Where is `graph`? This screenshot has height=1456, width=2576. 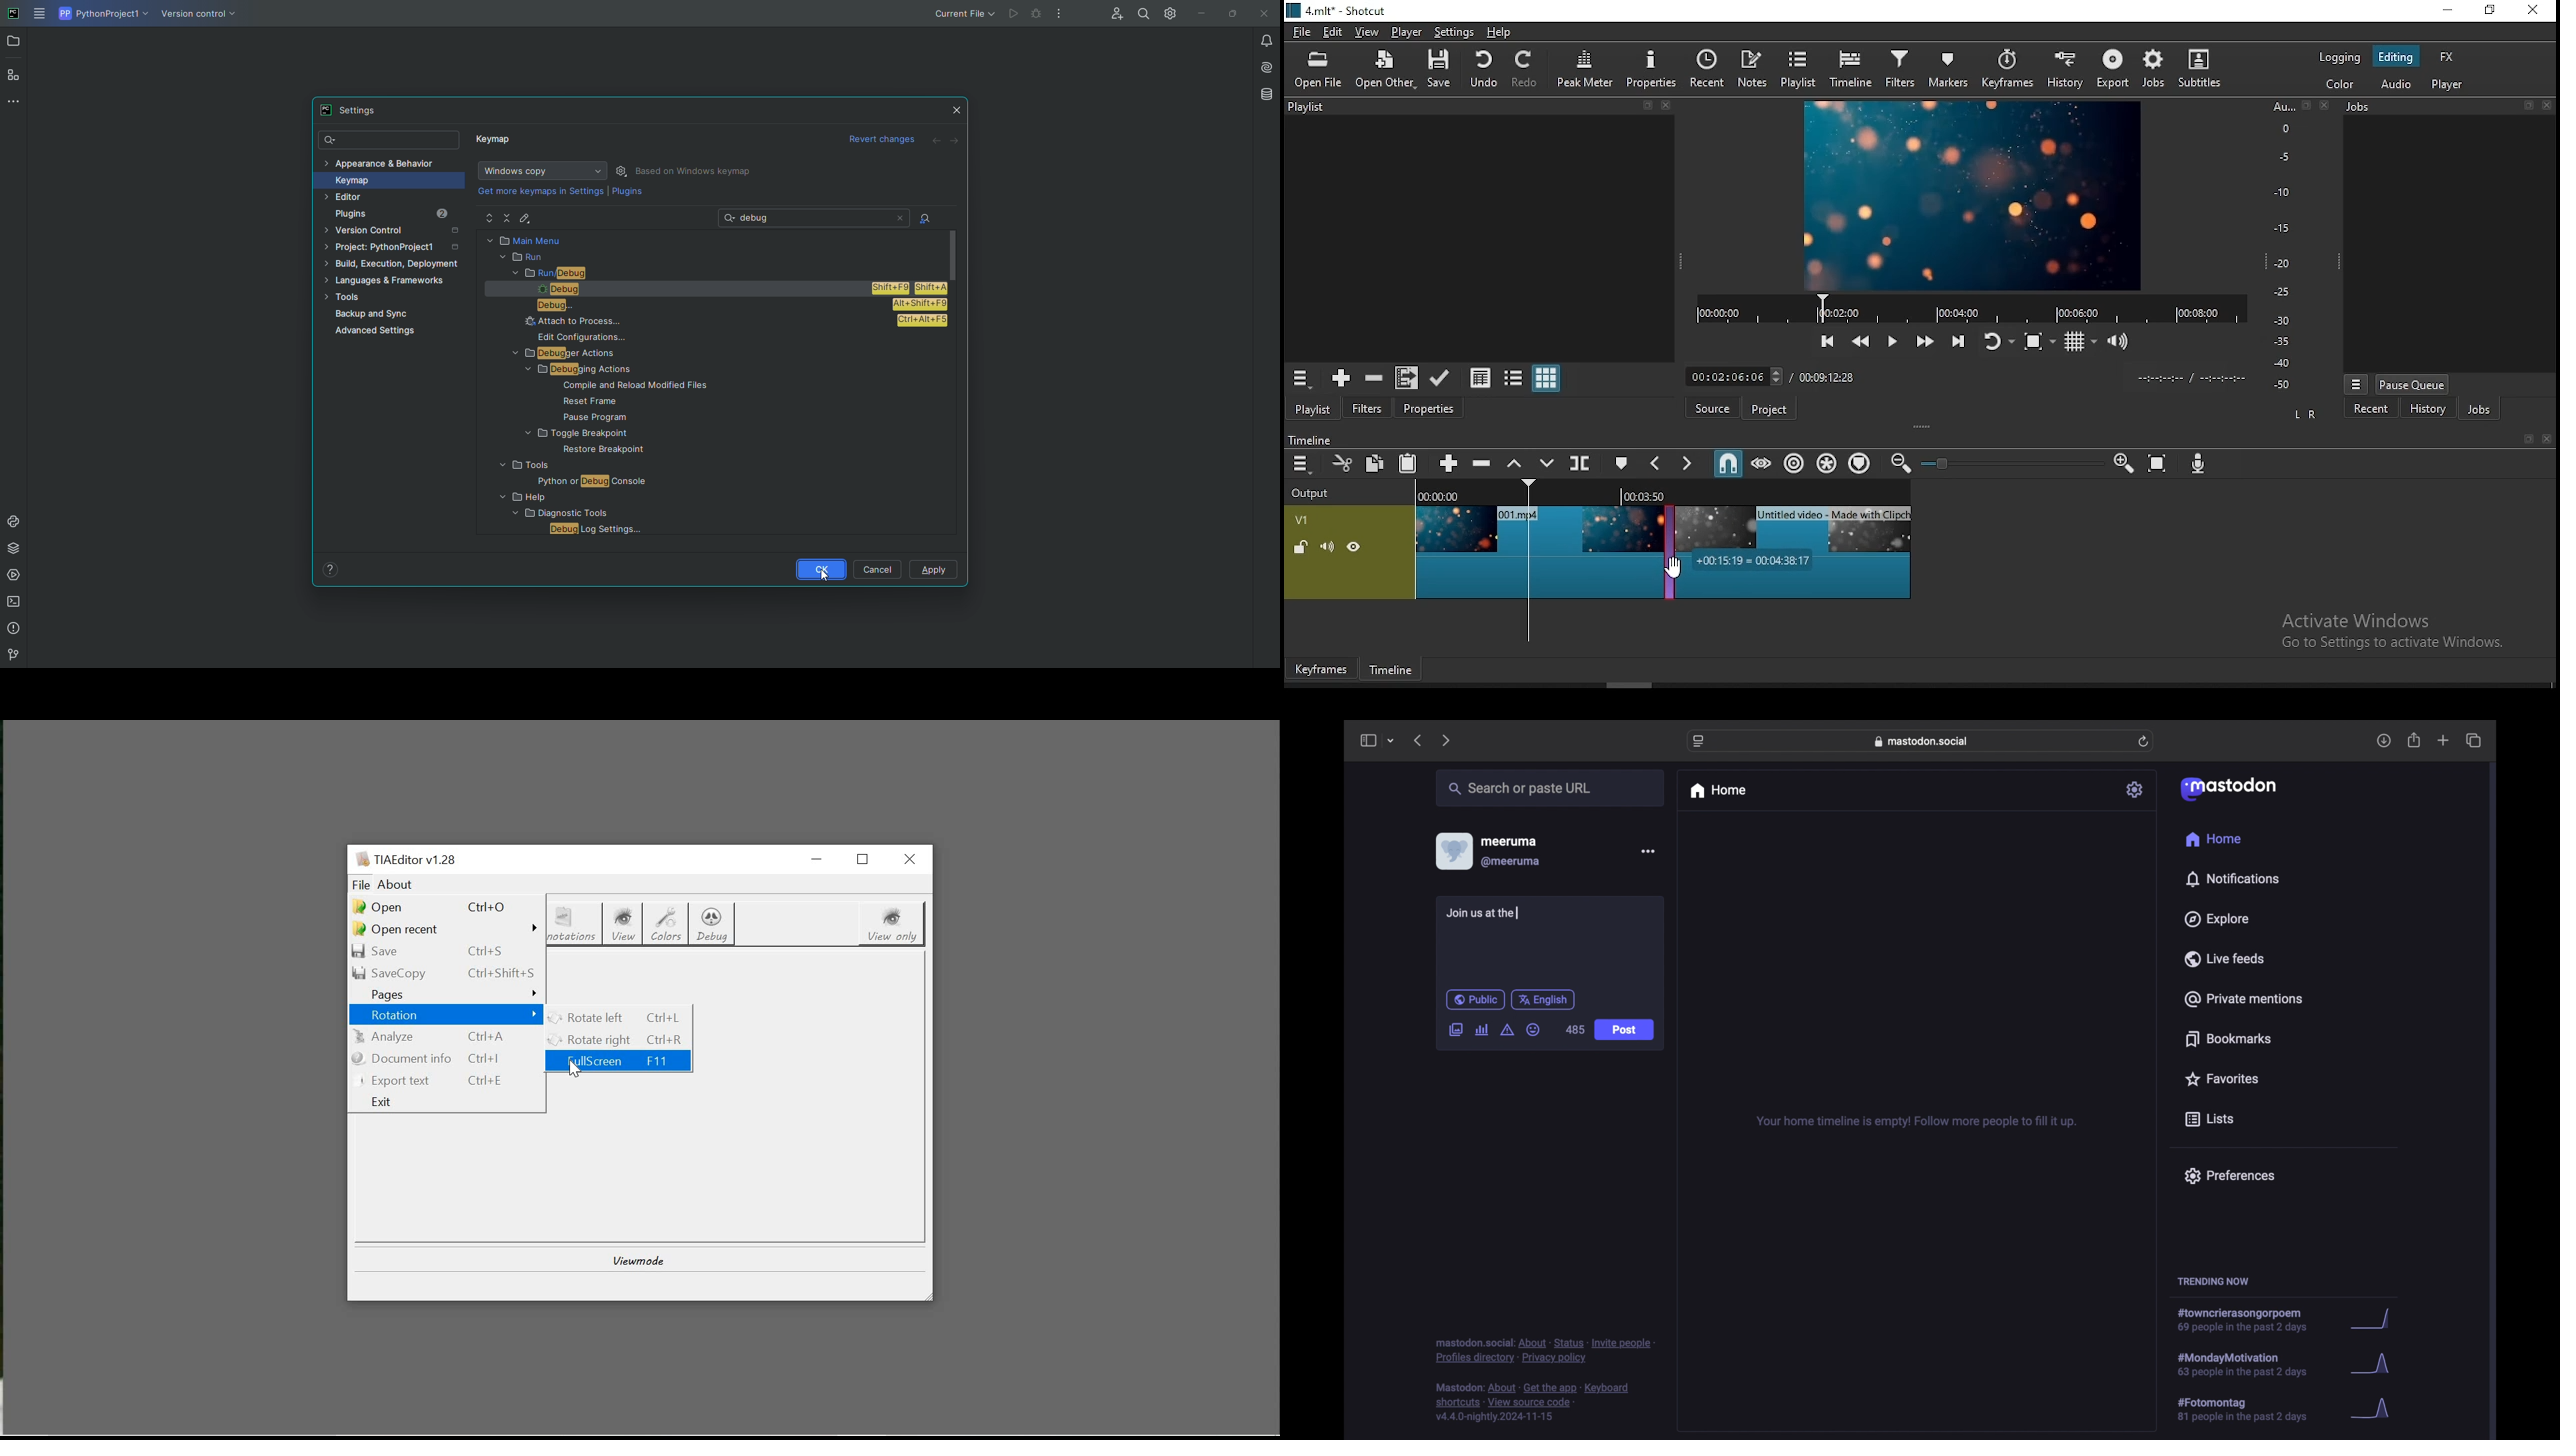 graph is located at coordinates (2374, 1367).